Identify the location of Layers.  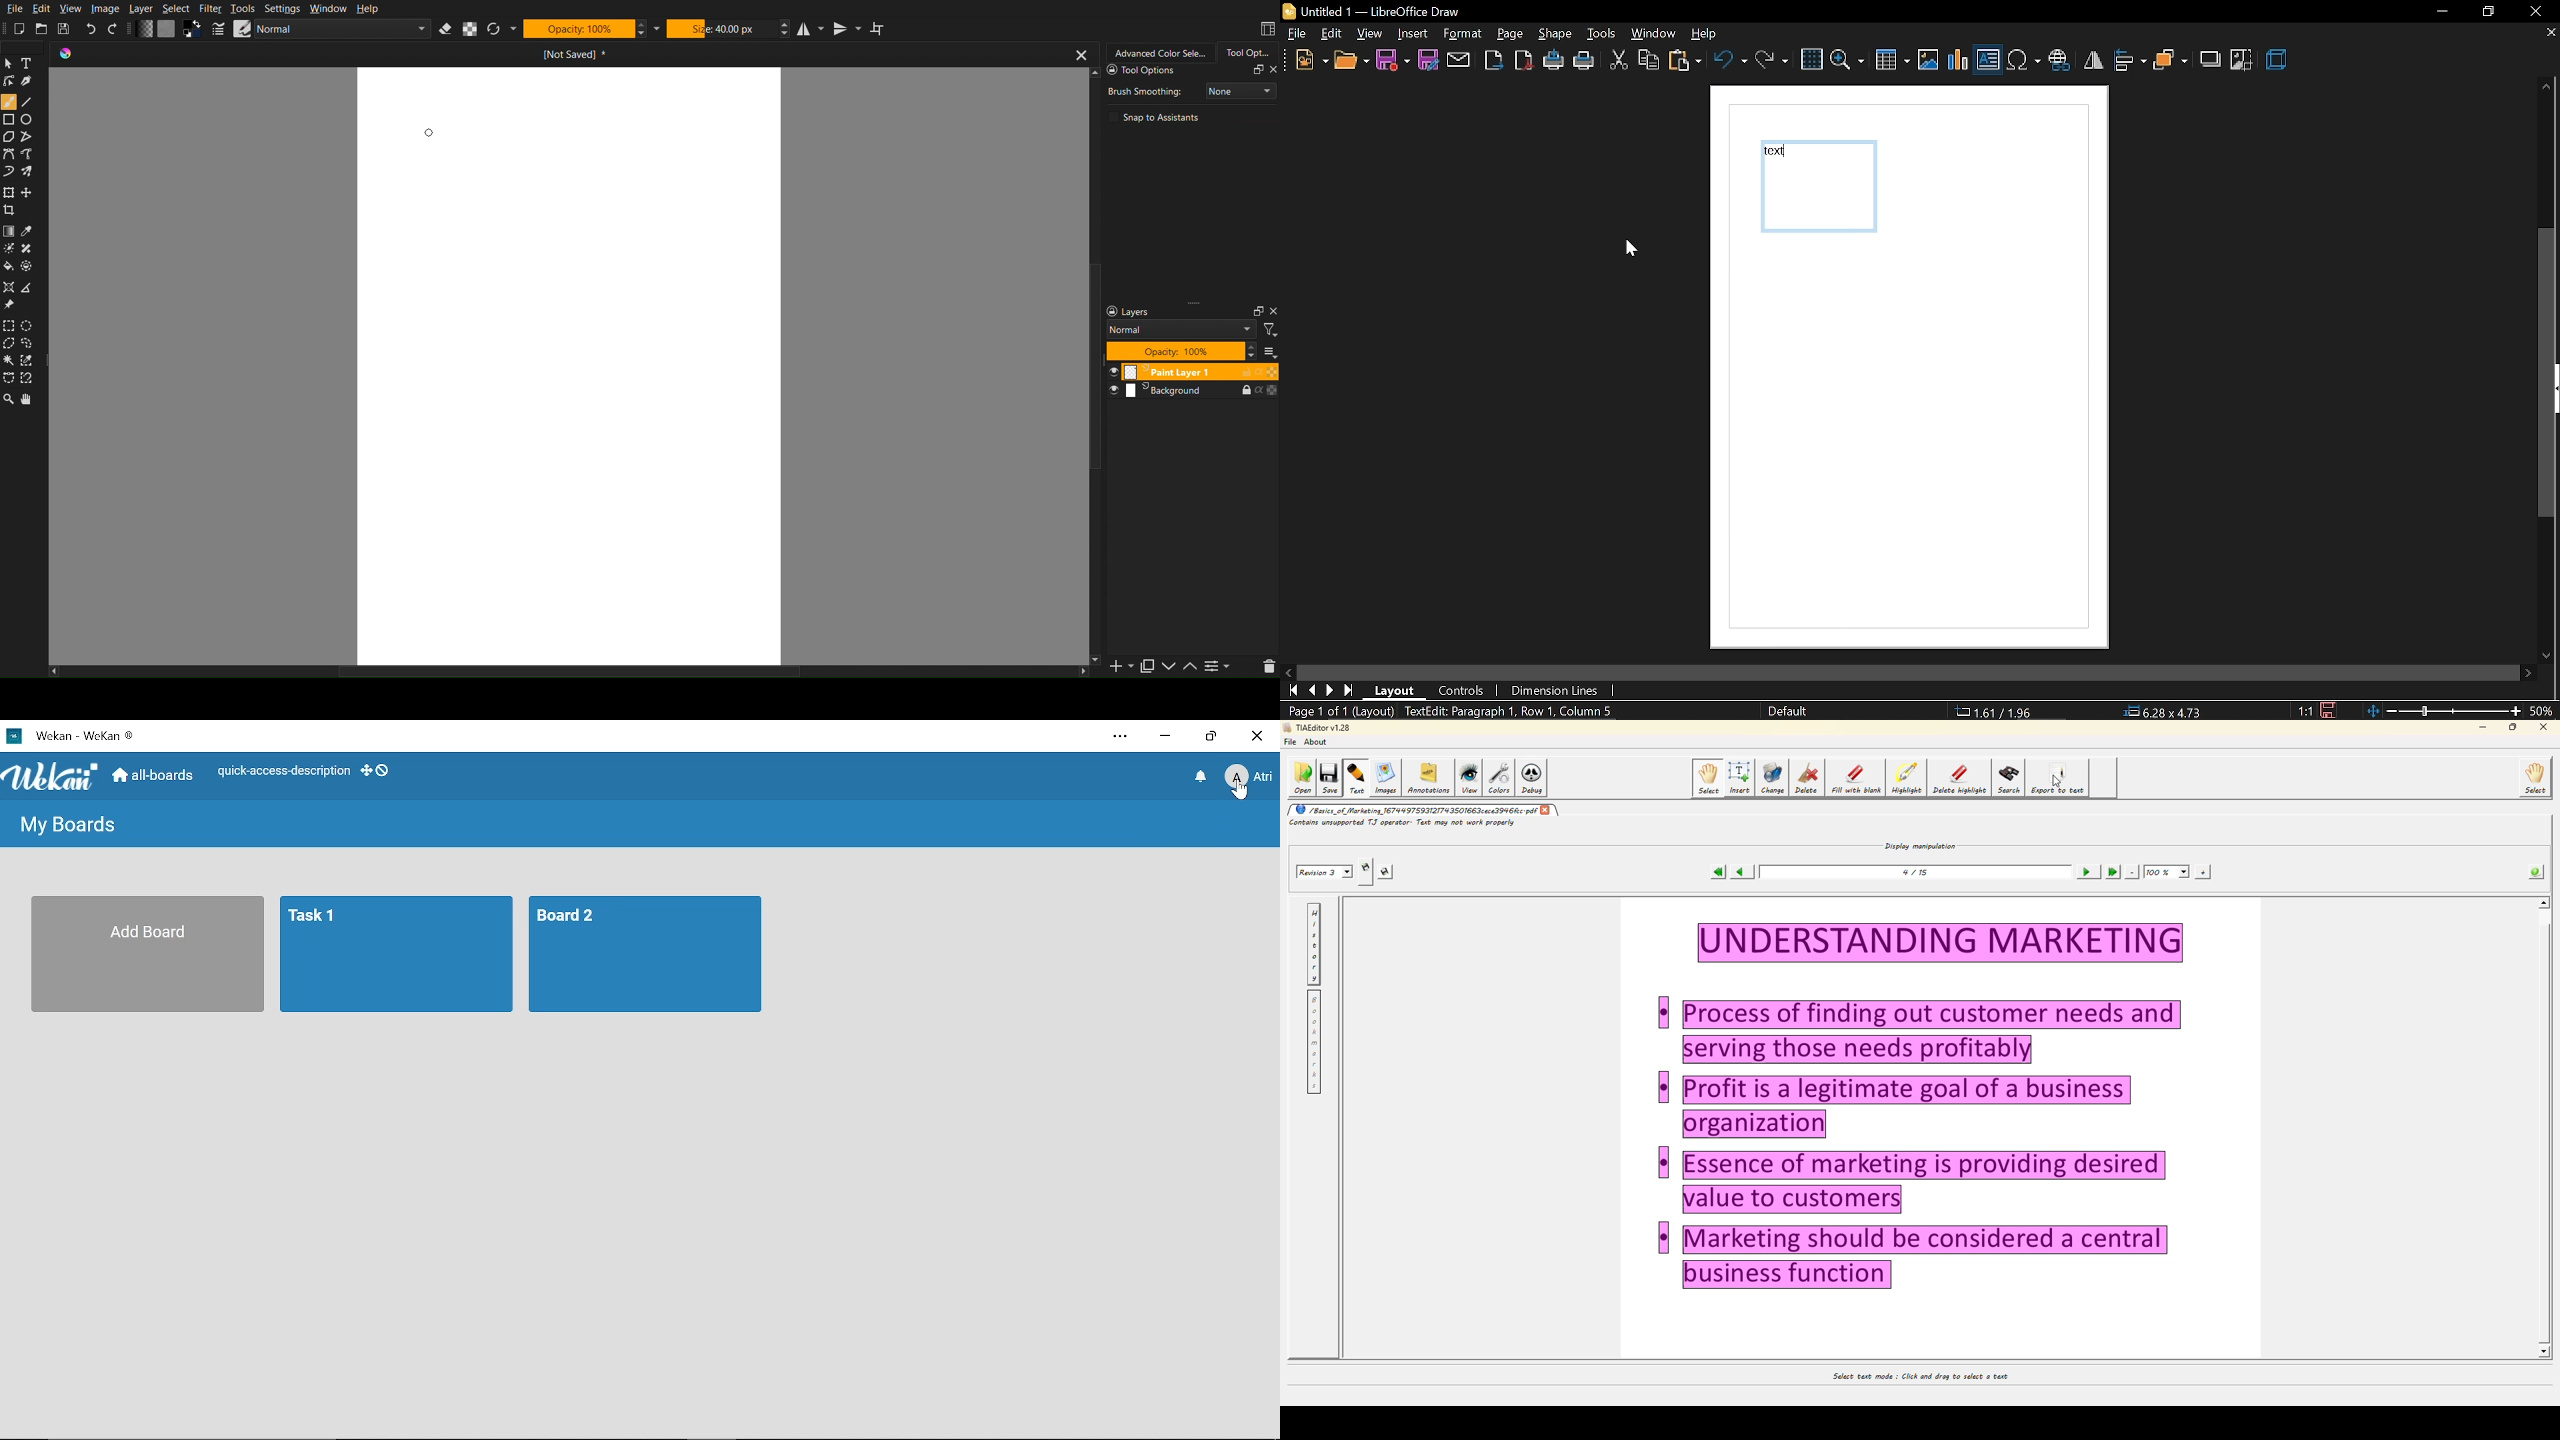
(1189, 392).